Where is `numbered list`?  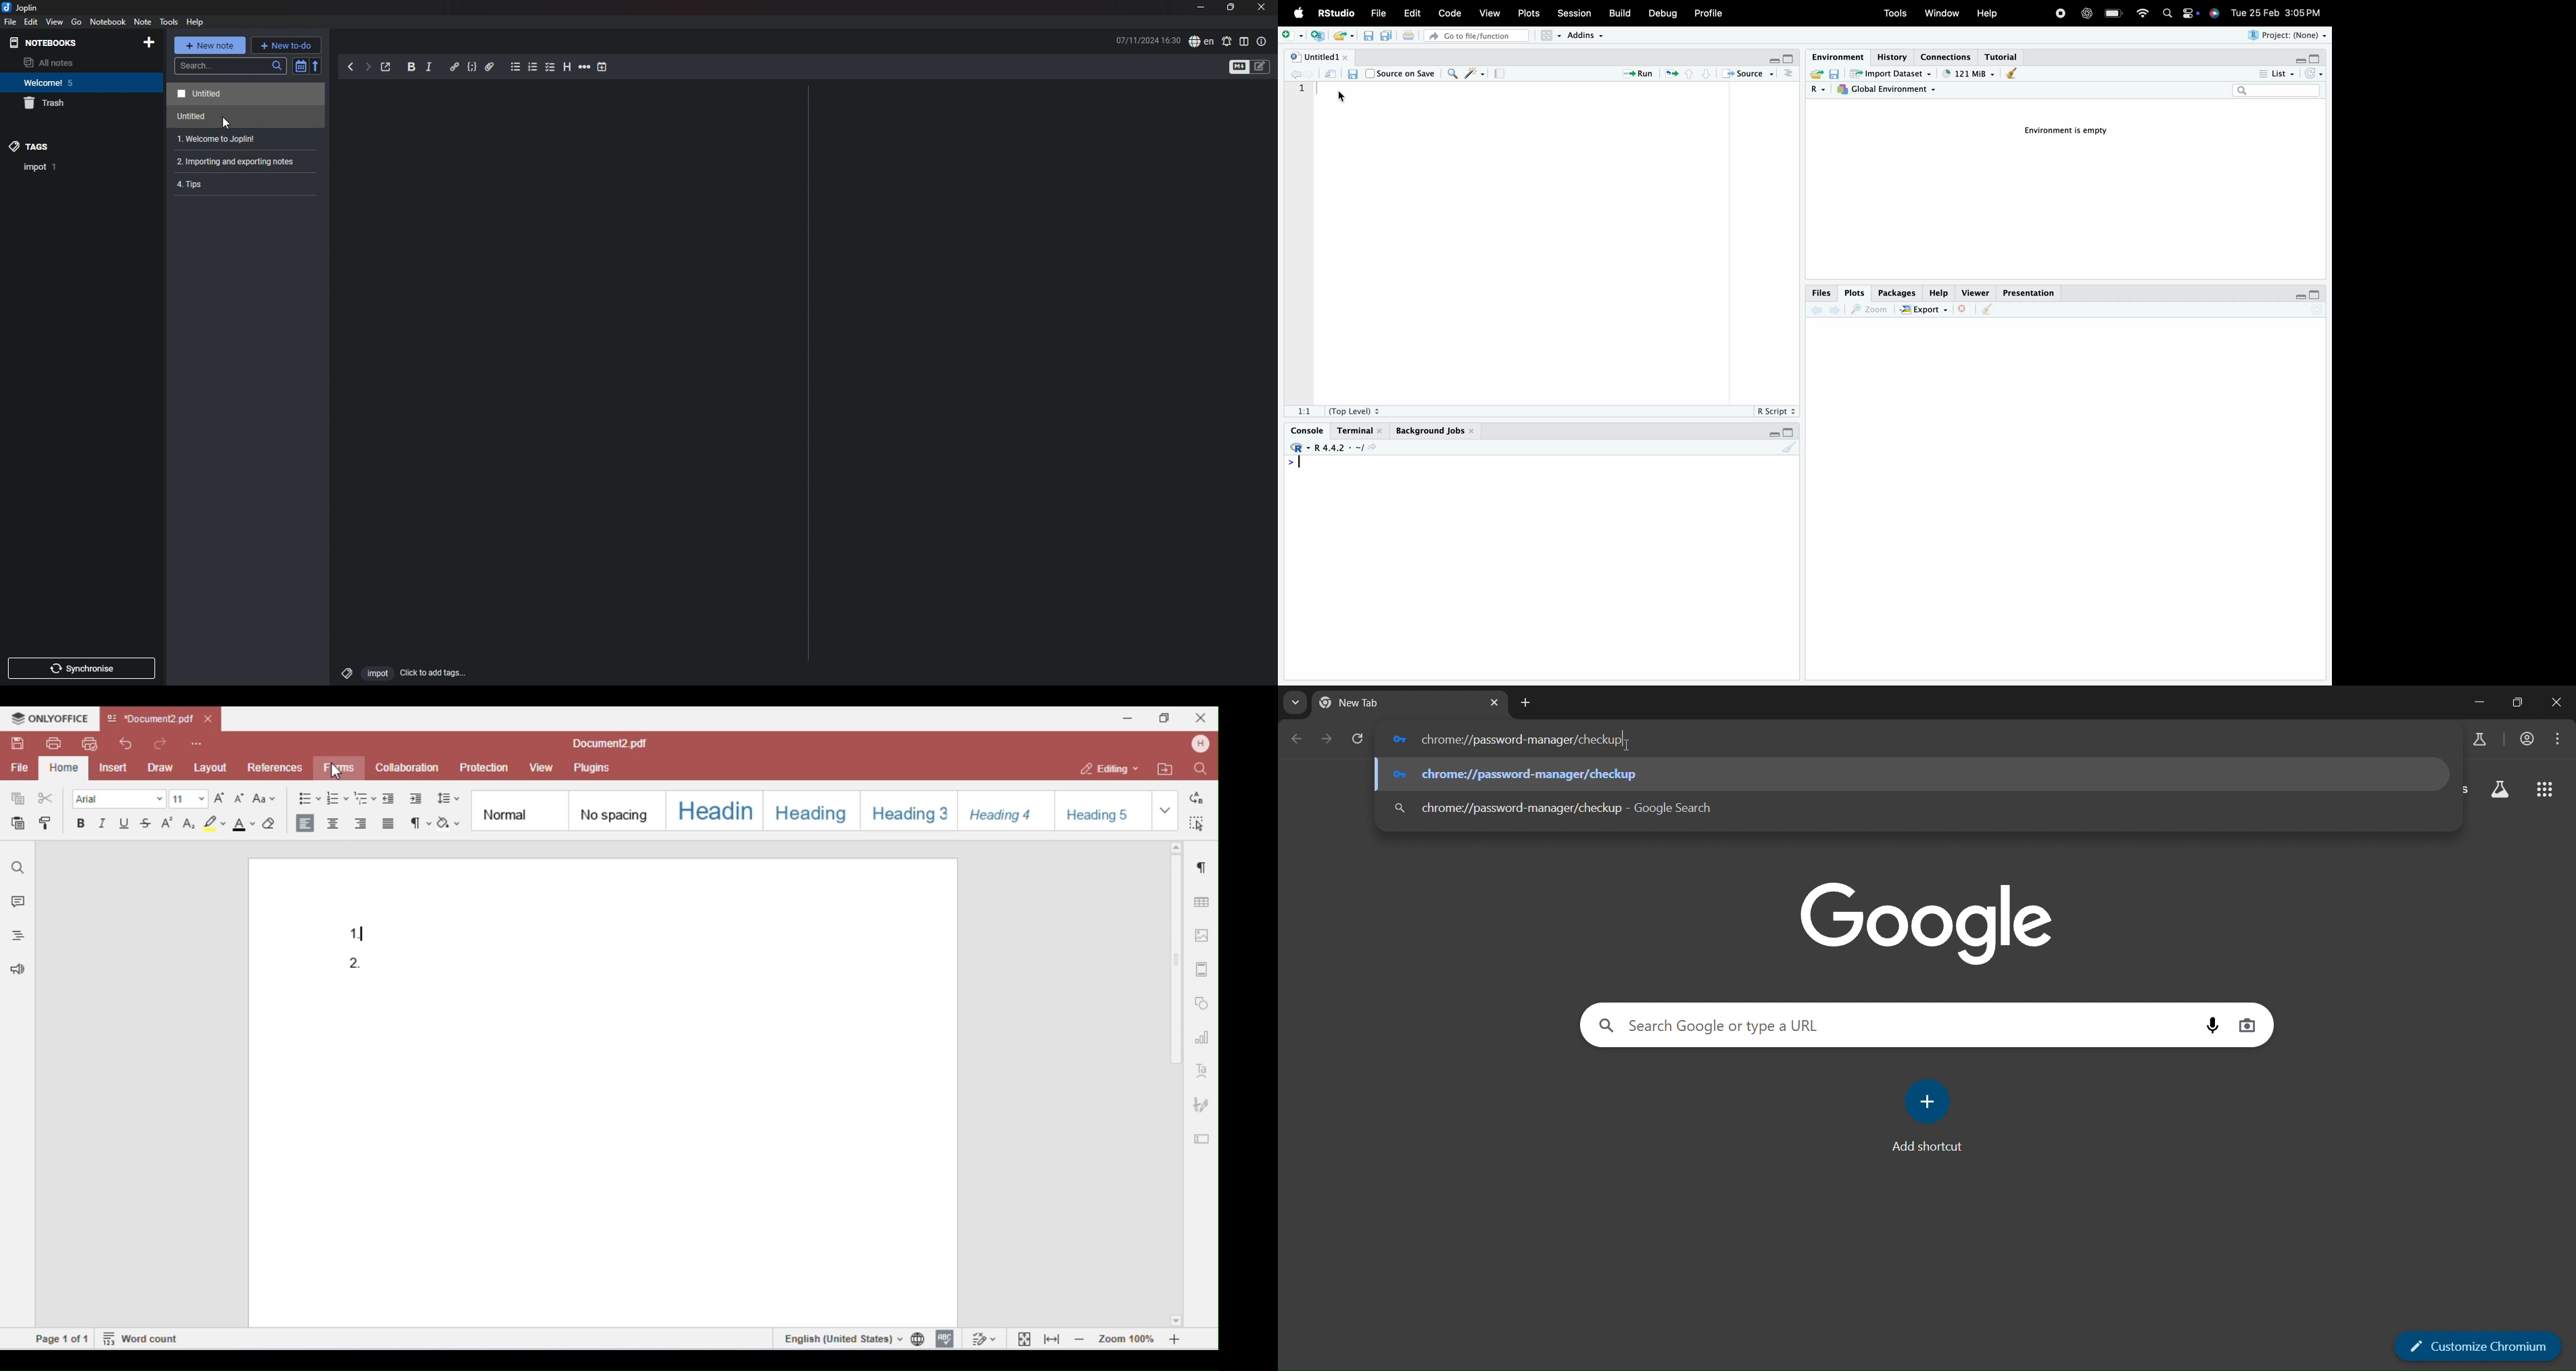 numbered list is located at coordinates (533, 67).